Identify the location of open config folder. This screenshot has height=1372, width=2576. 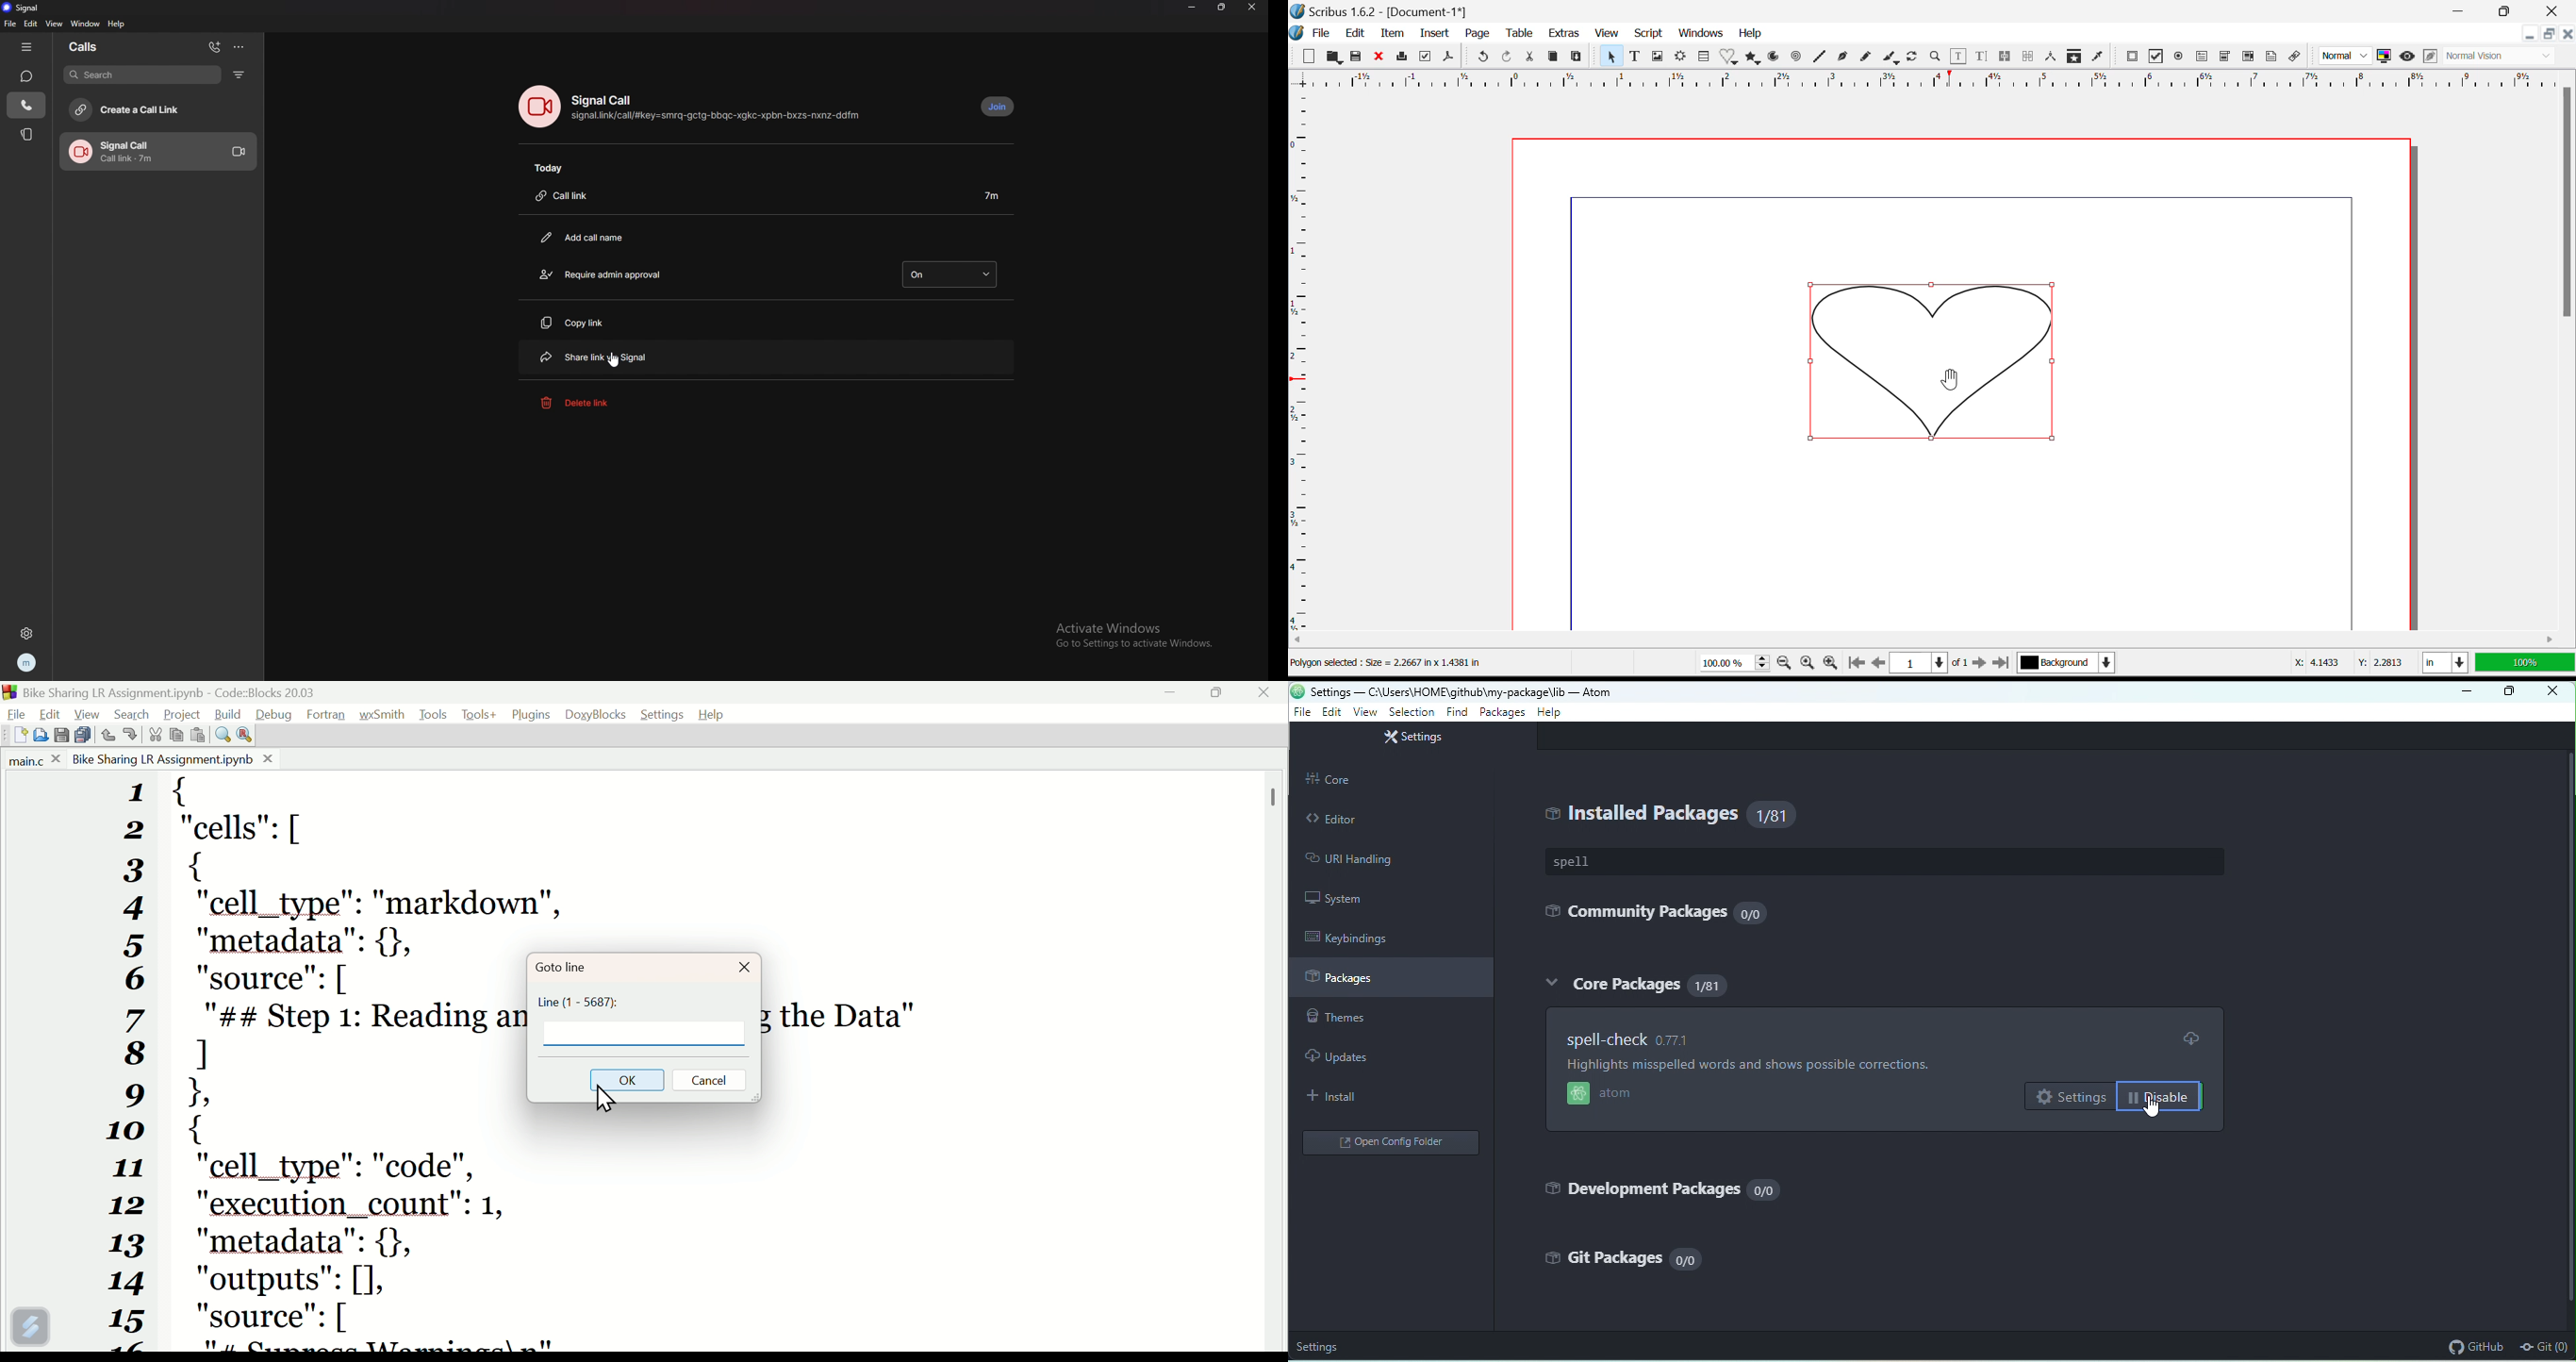
(1393, 1145).